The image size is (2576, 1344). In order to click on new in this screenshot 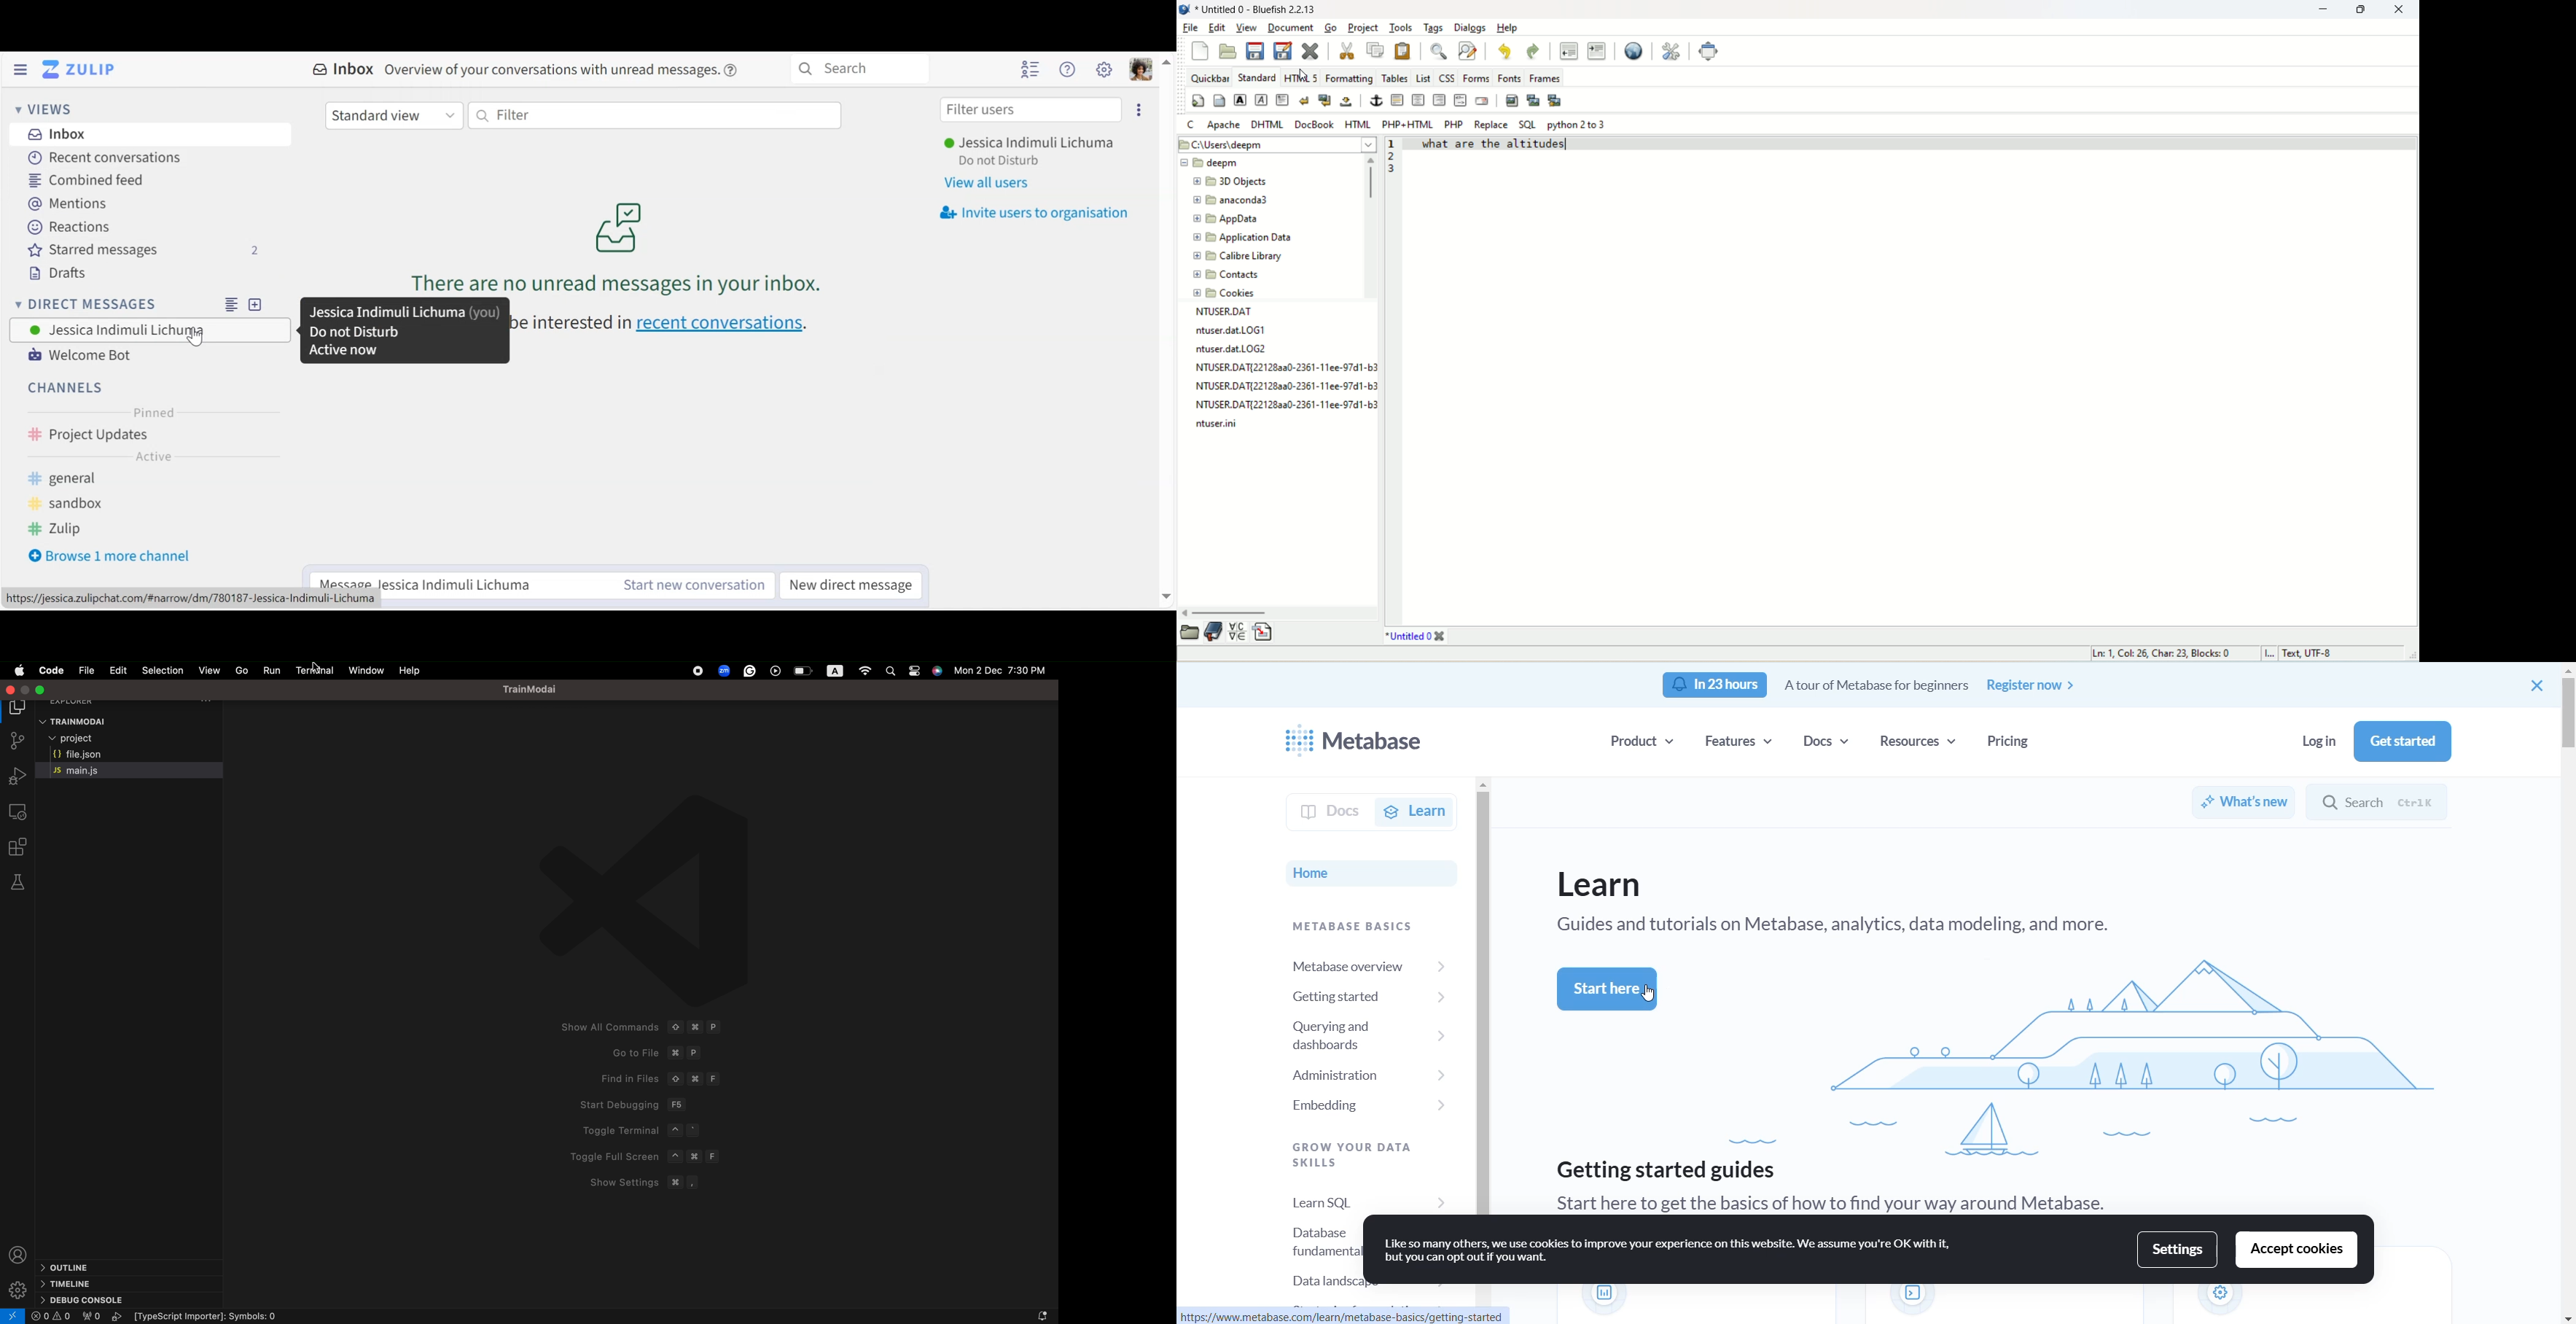, I will do `click(1199, 51)`.